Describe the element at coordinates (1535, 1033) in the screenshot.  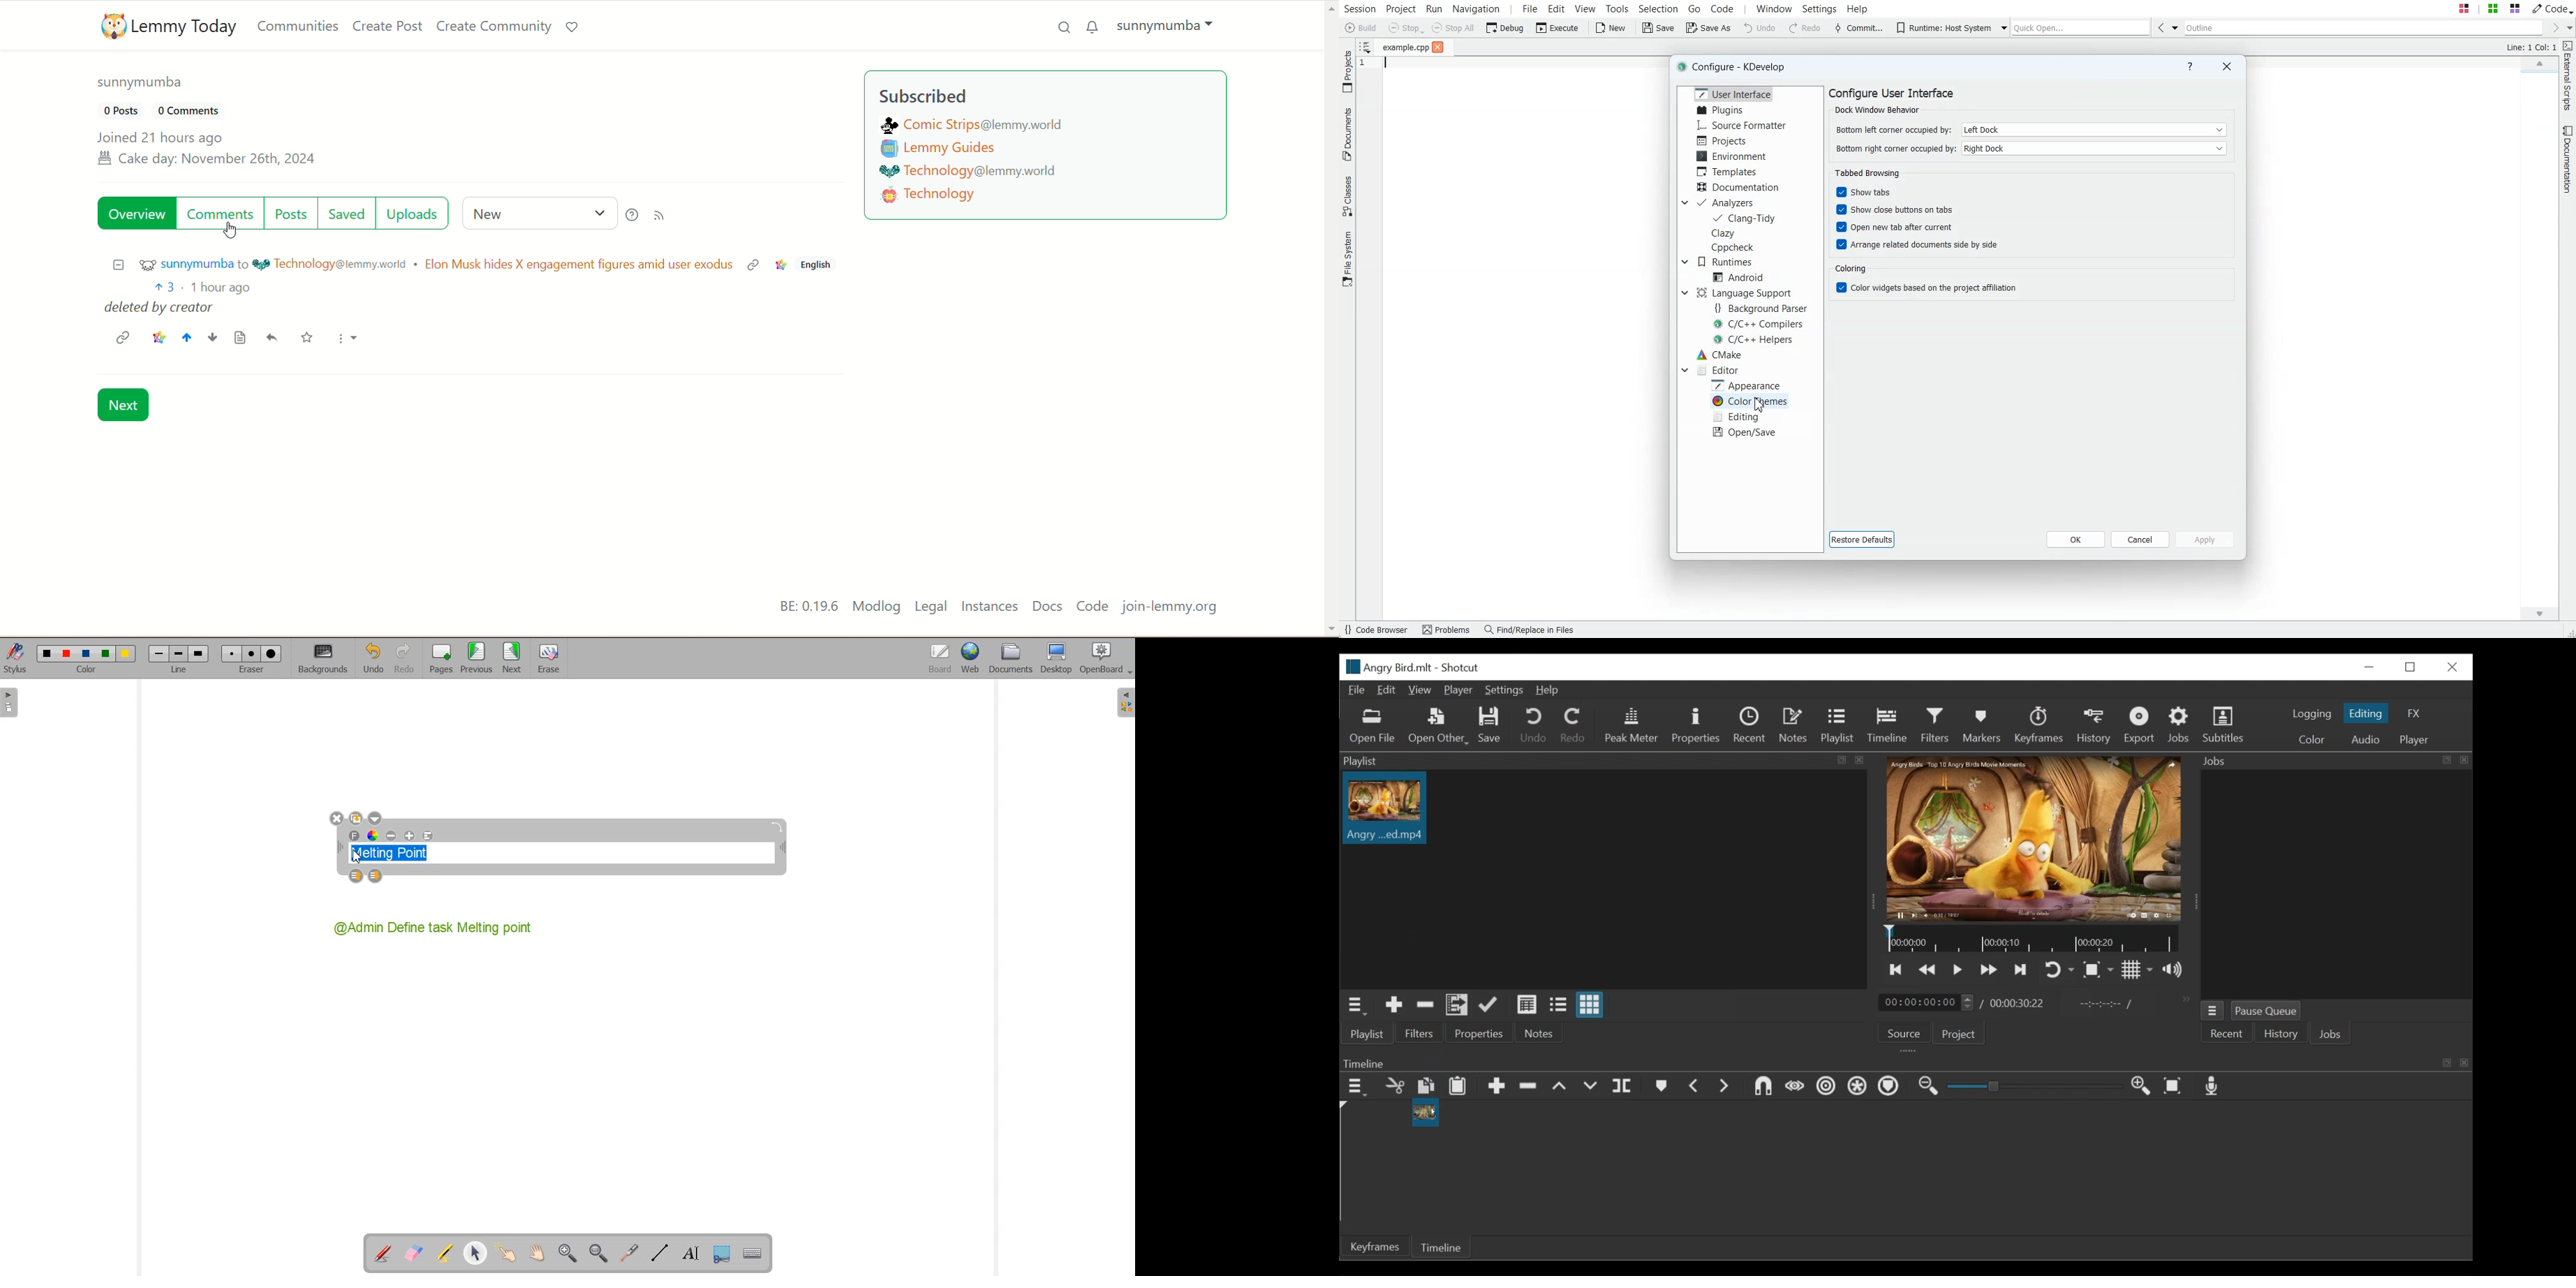
I see `Notes` at that location.